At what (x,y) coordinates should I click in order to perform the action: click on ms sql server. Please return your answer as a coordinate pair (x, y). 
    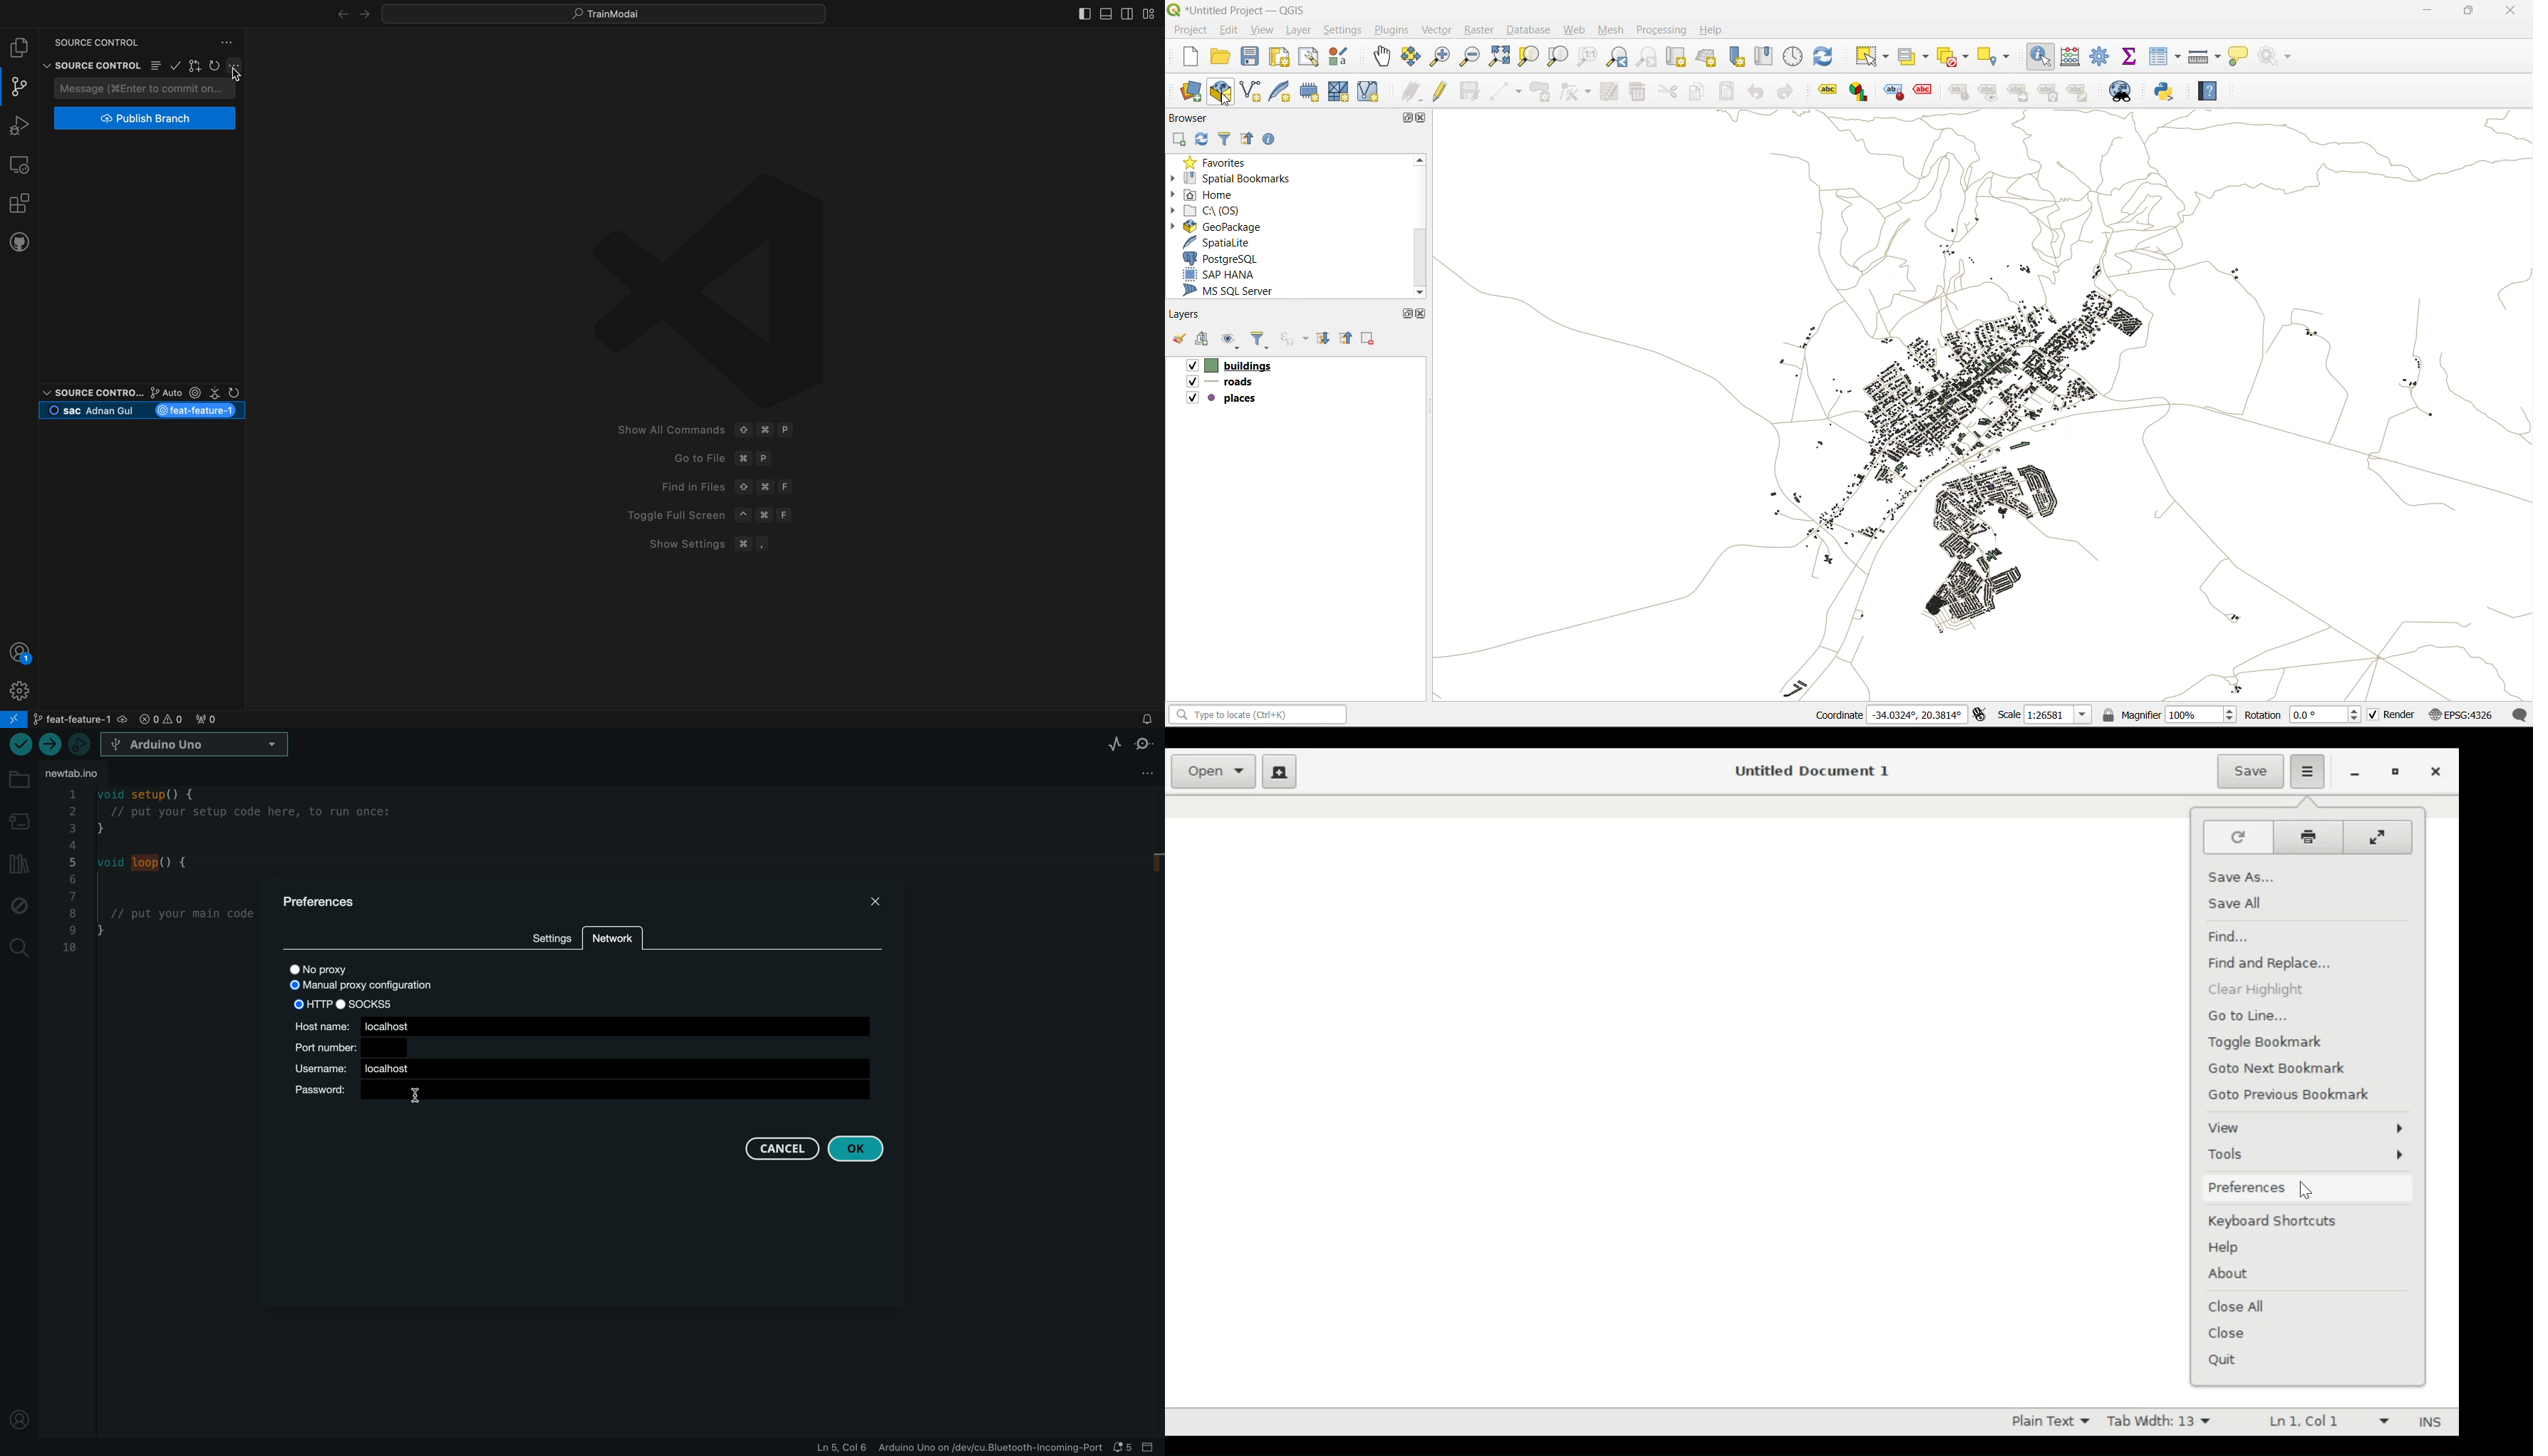
    Looking at the image, I should click on (1238, 293).